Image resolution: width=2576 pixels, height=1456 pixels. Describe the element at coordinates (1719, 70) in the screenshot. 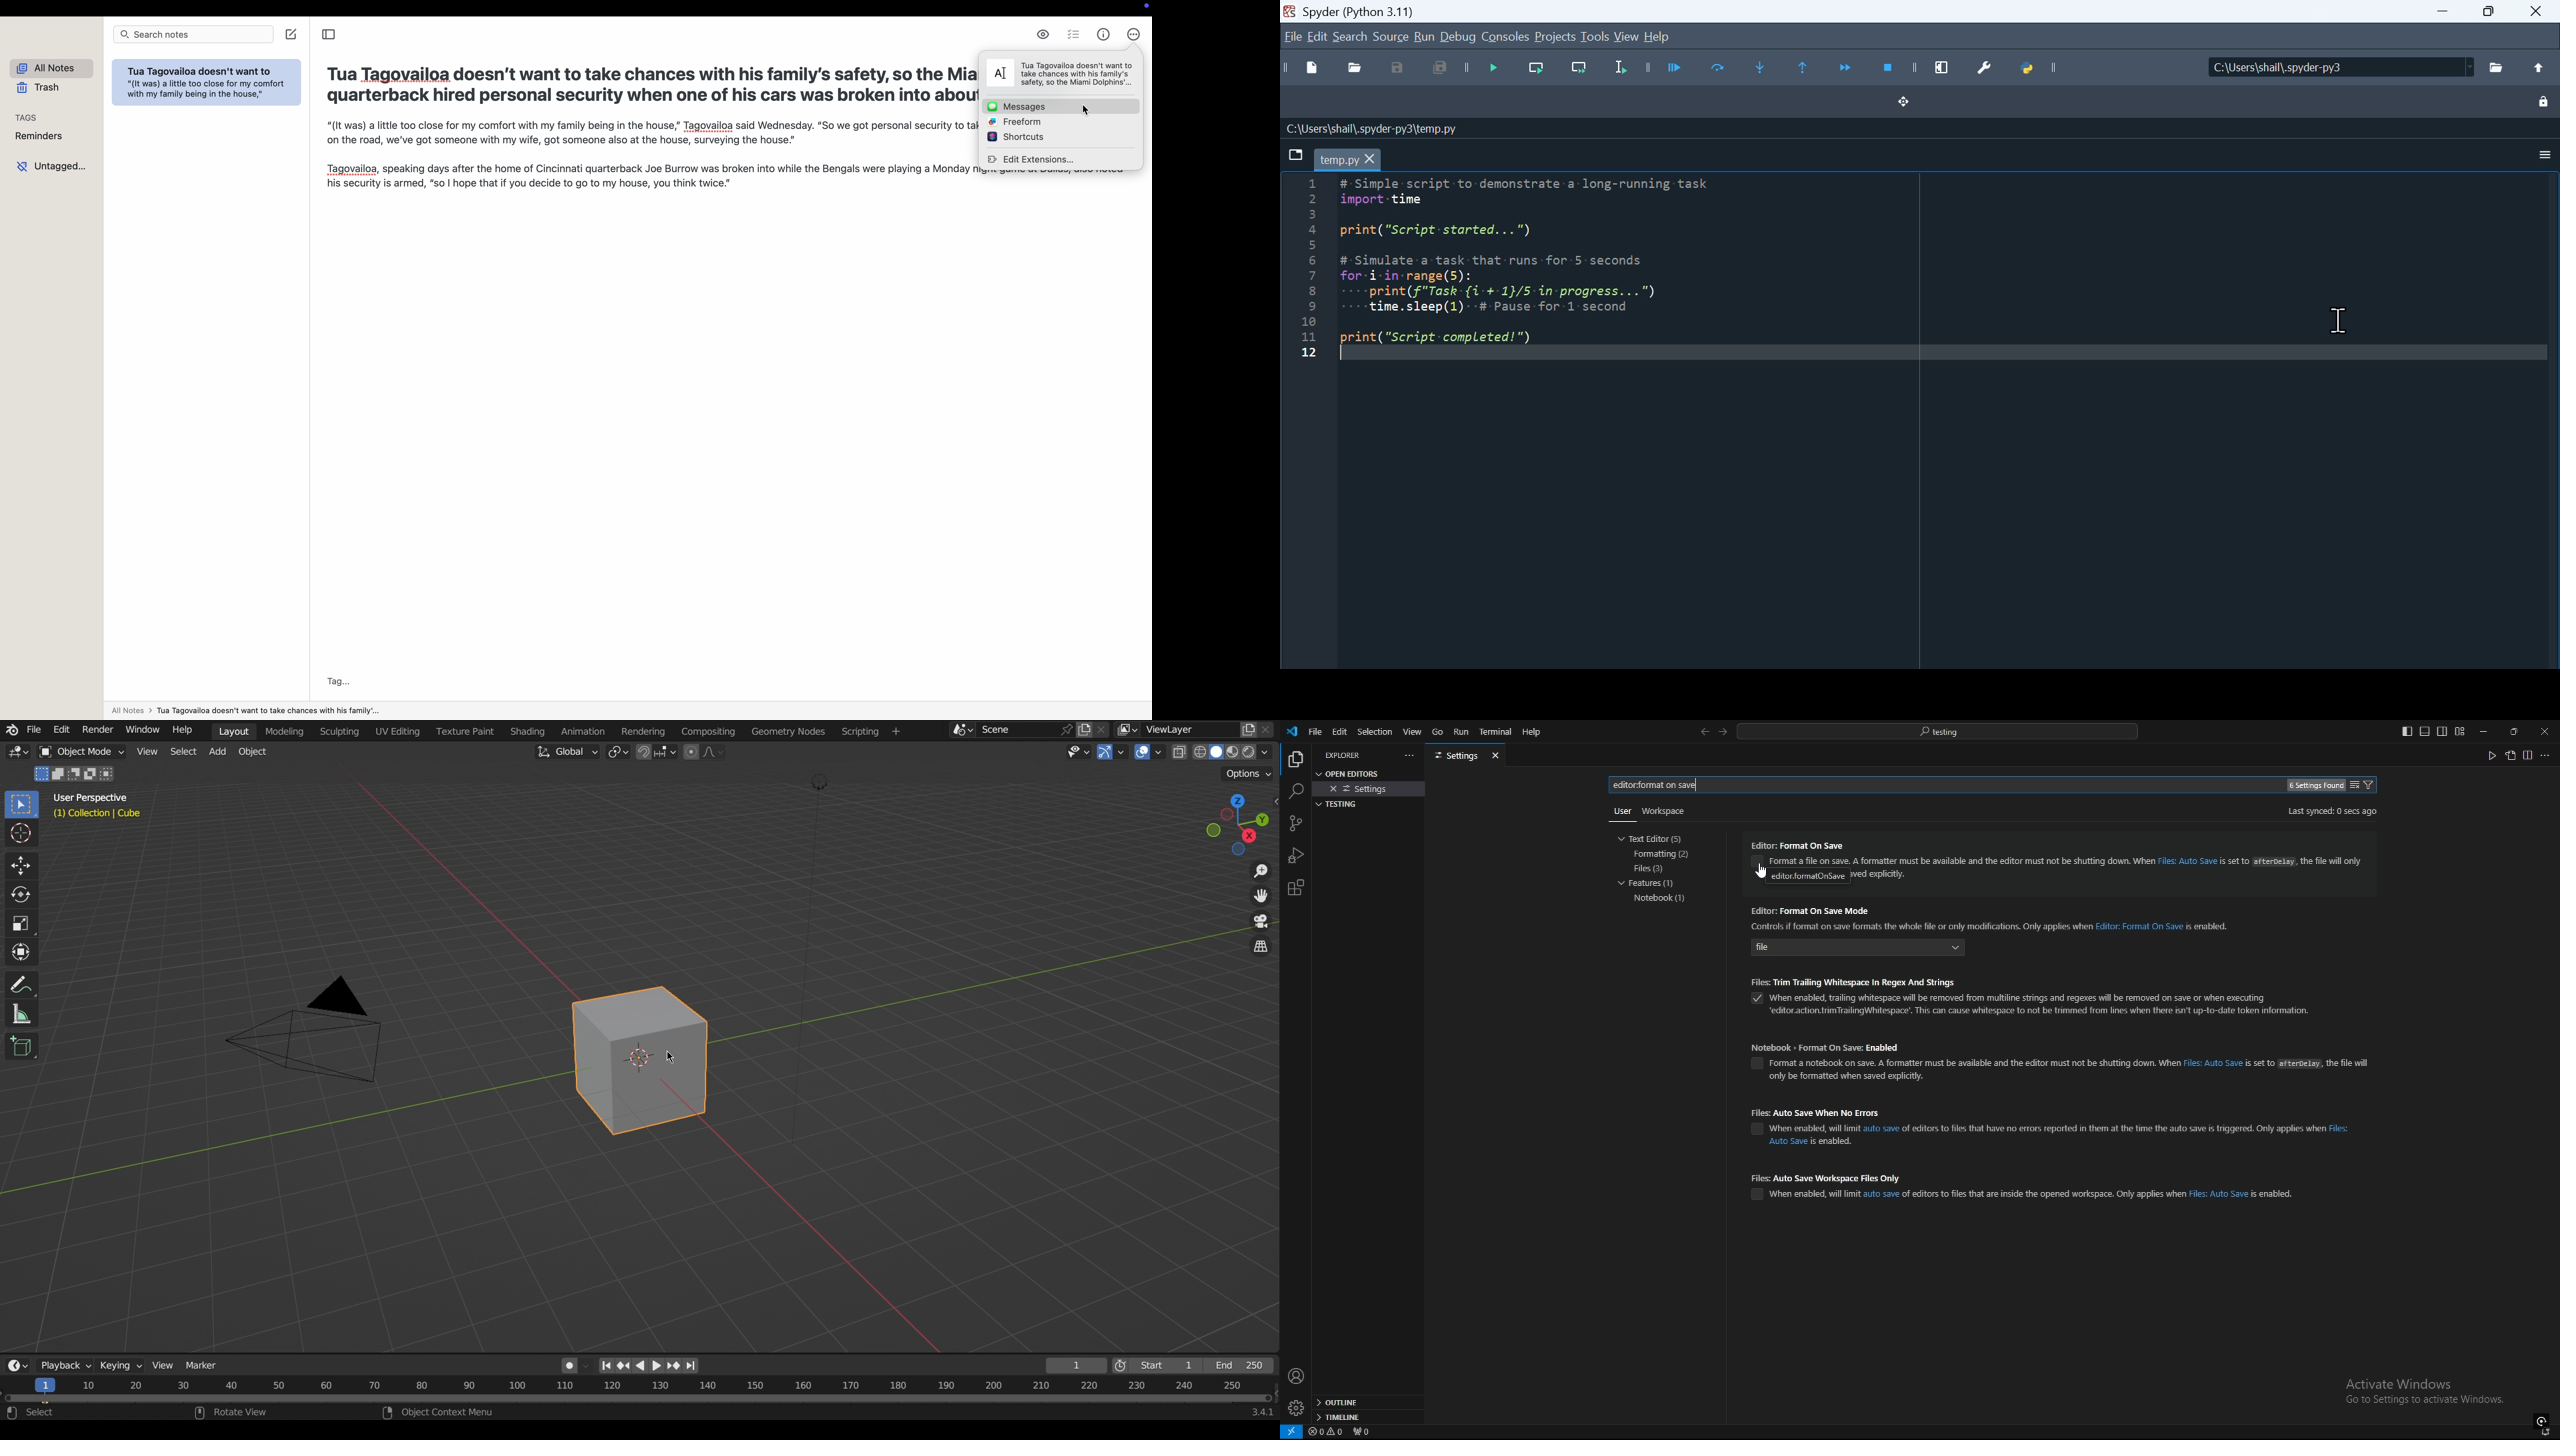

I see `Run current cell` at that location.